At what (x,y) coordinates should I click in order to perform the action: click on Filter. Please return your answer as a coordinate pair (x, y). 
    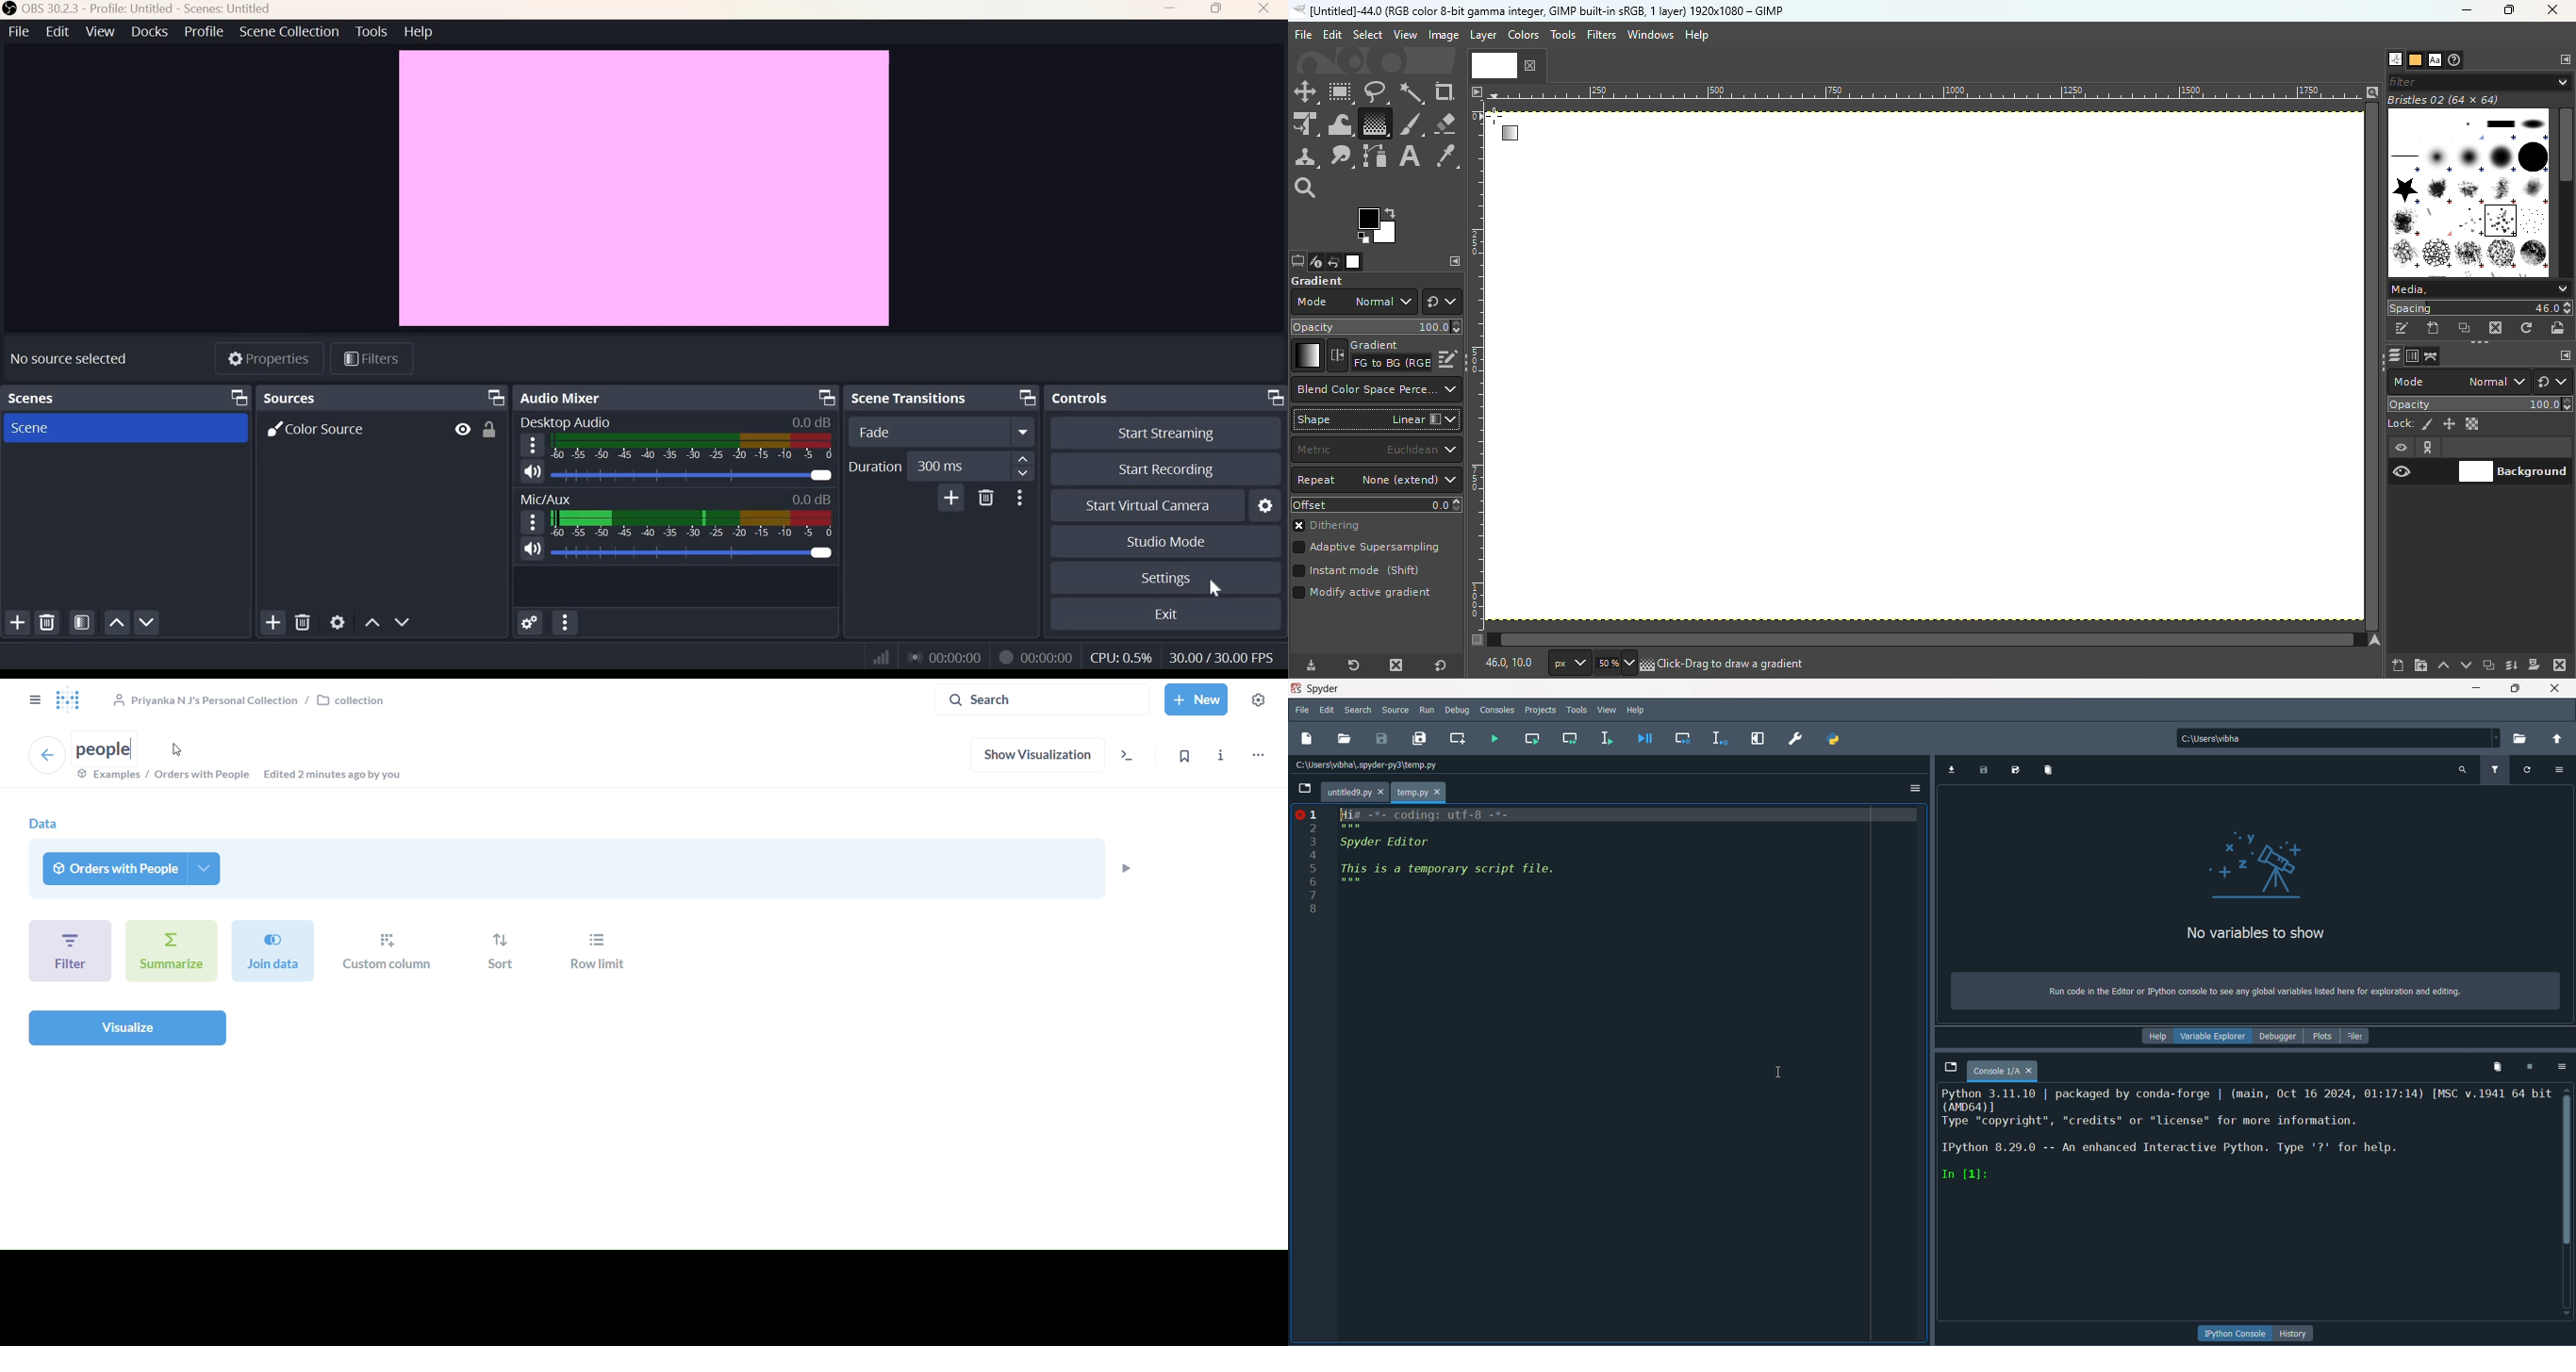
    Looking at the image, I should click on (2480, 81).